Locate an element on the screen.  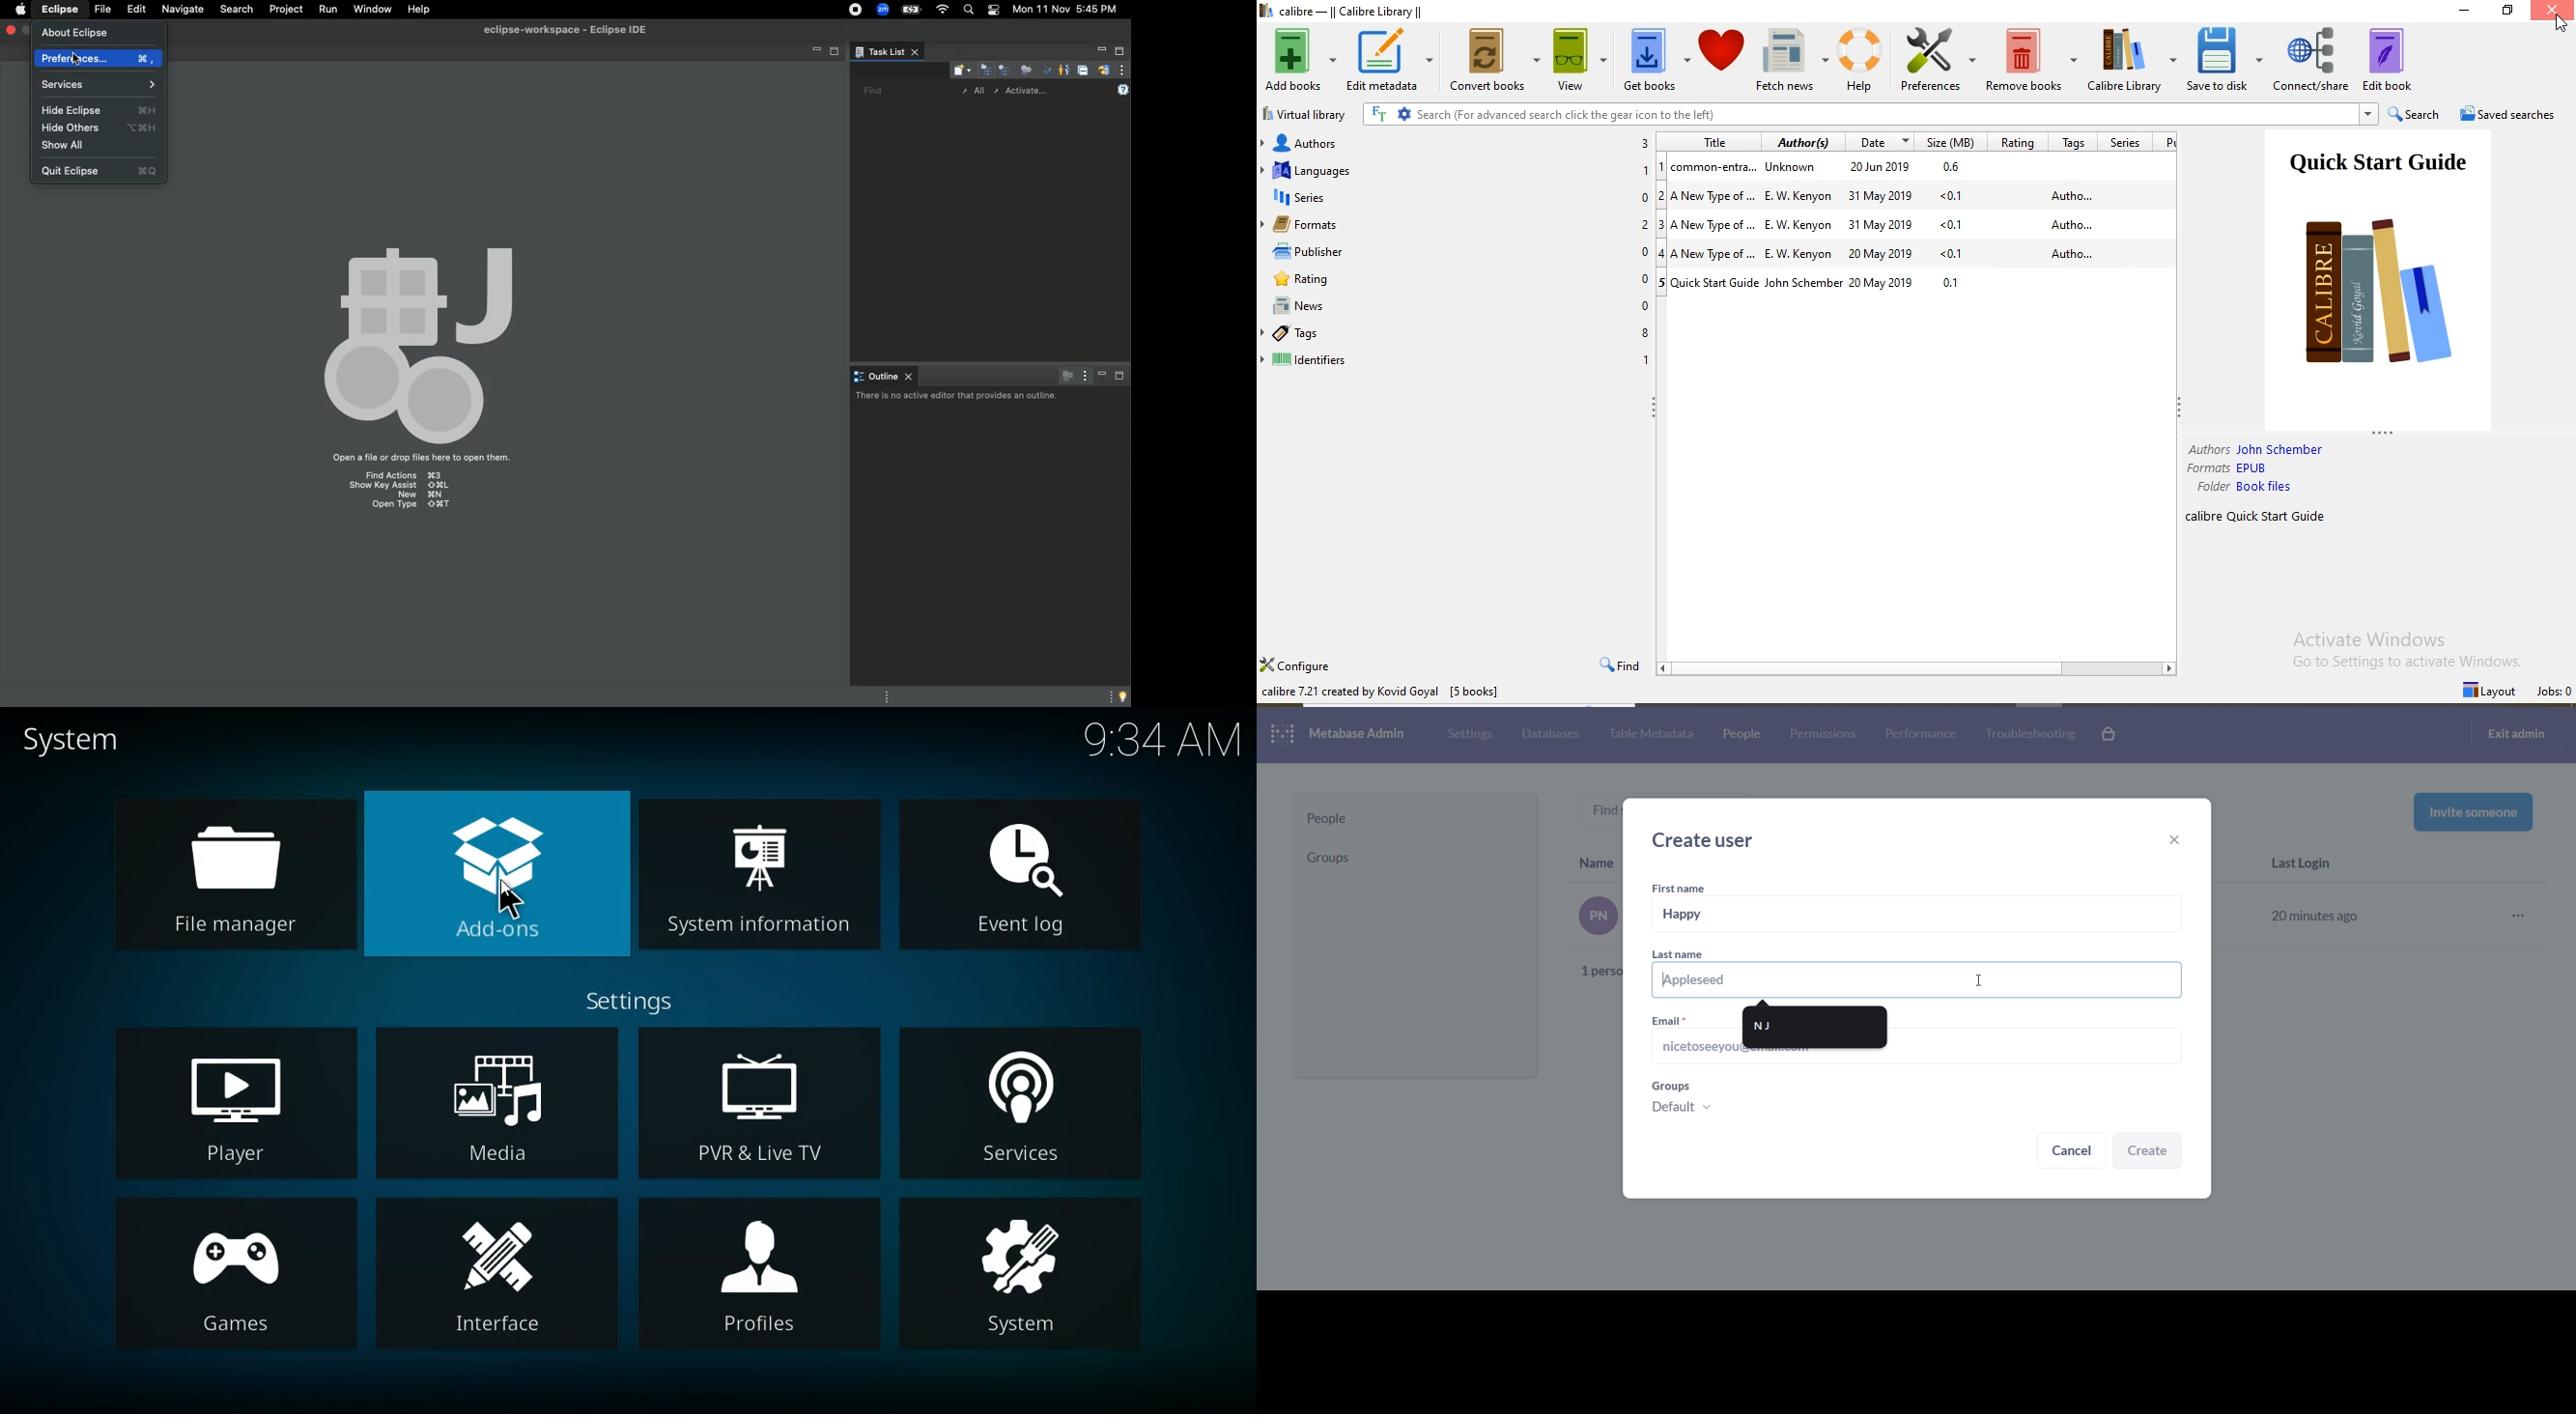
Convert books is located at coordinates (1495, 60).